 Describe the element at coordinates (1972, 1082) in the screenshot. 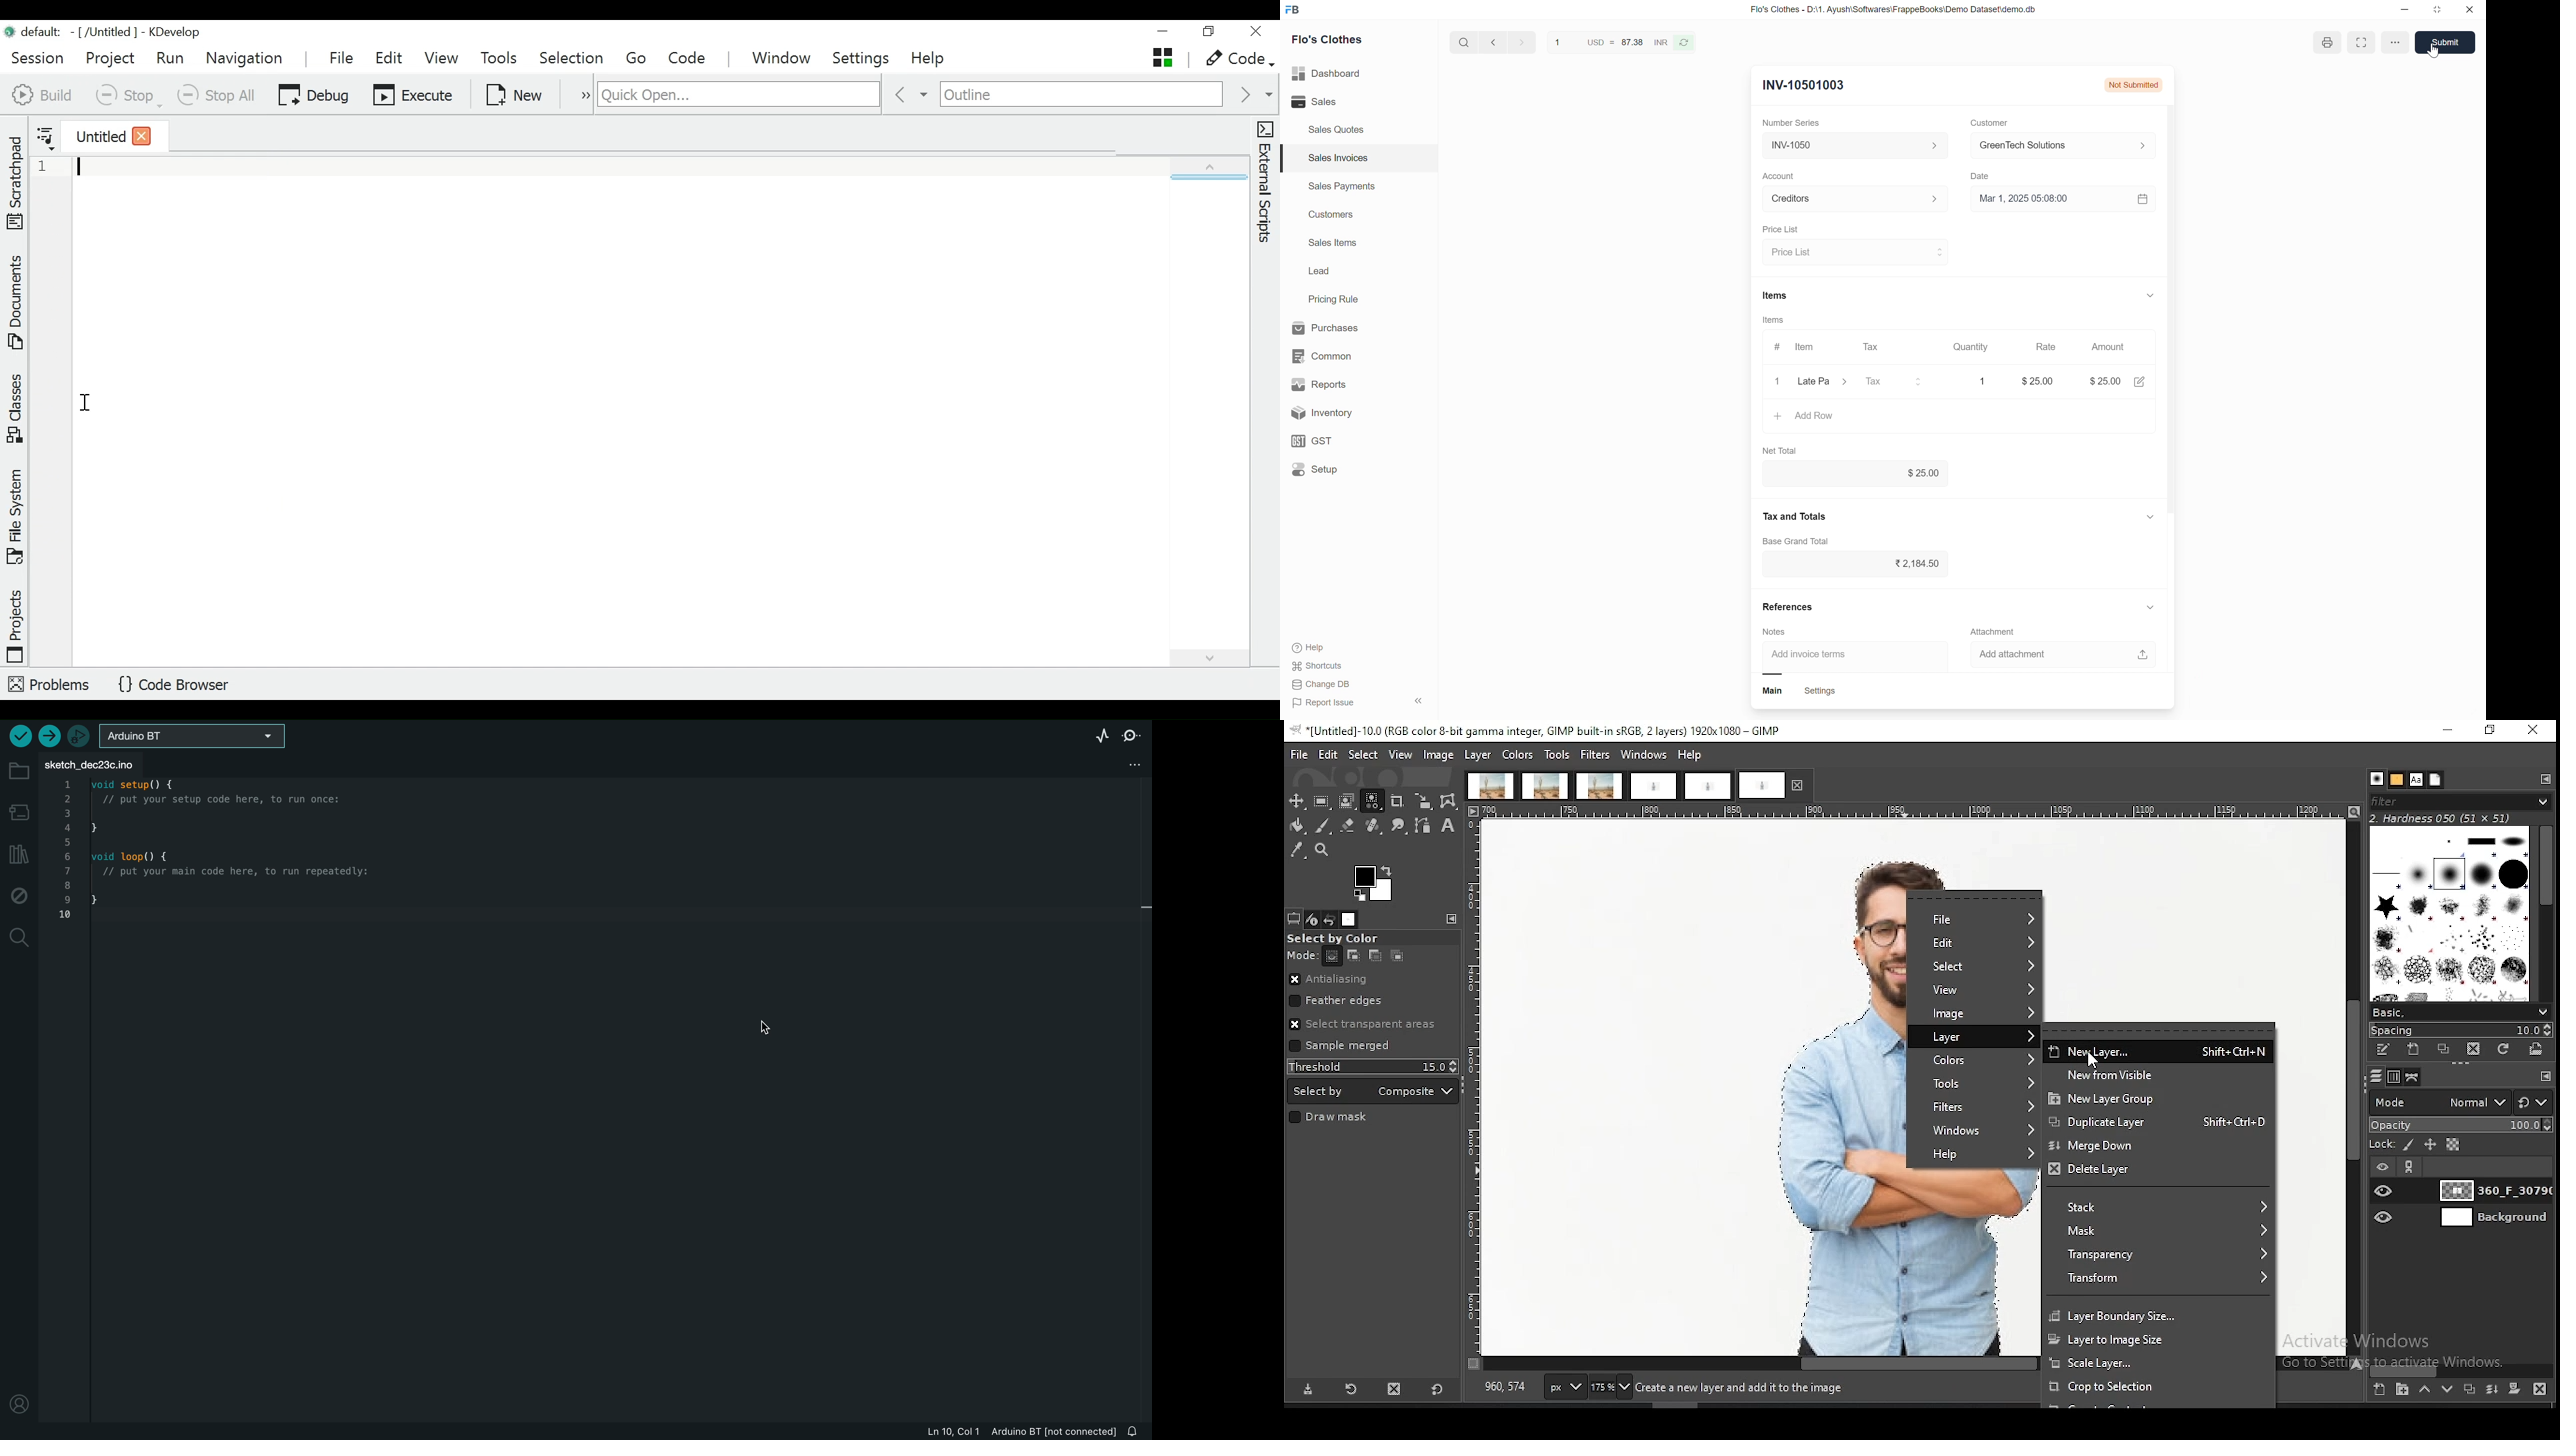

I see `tools` at that location.